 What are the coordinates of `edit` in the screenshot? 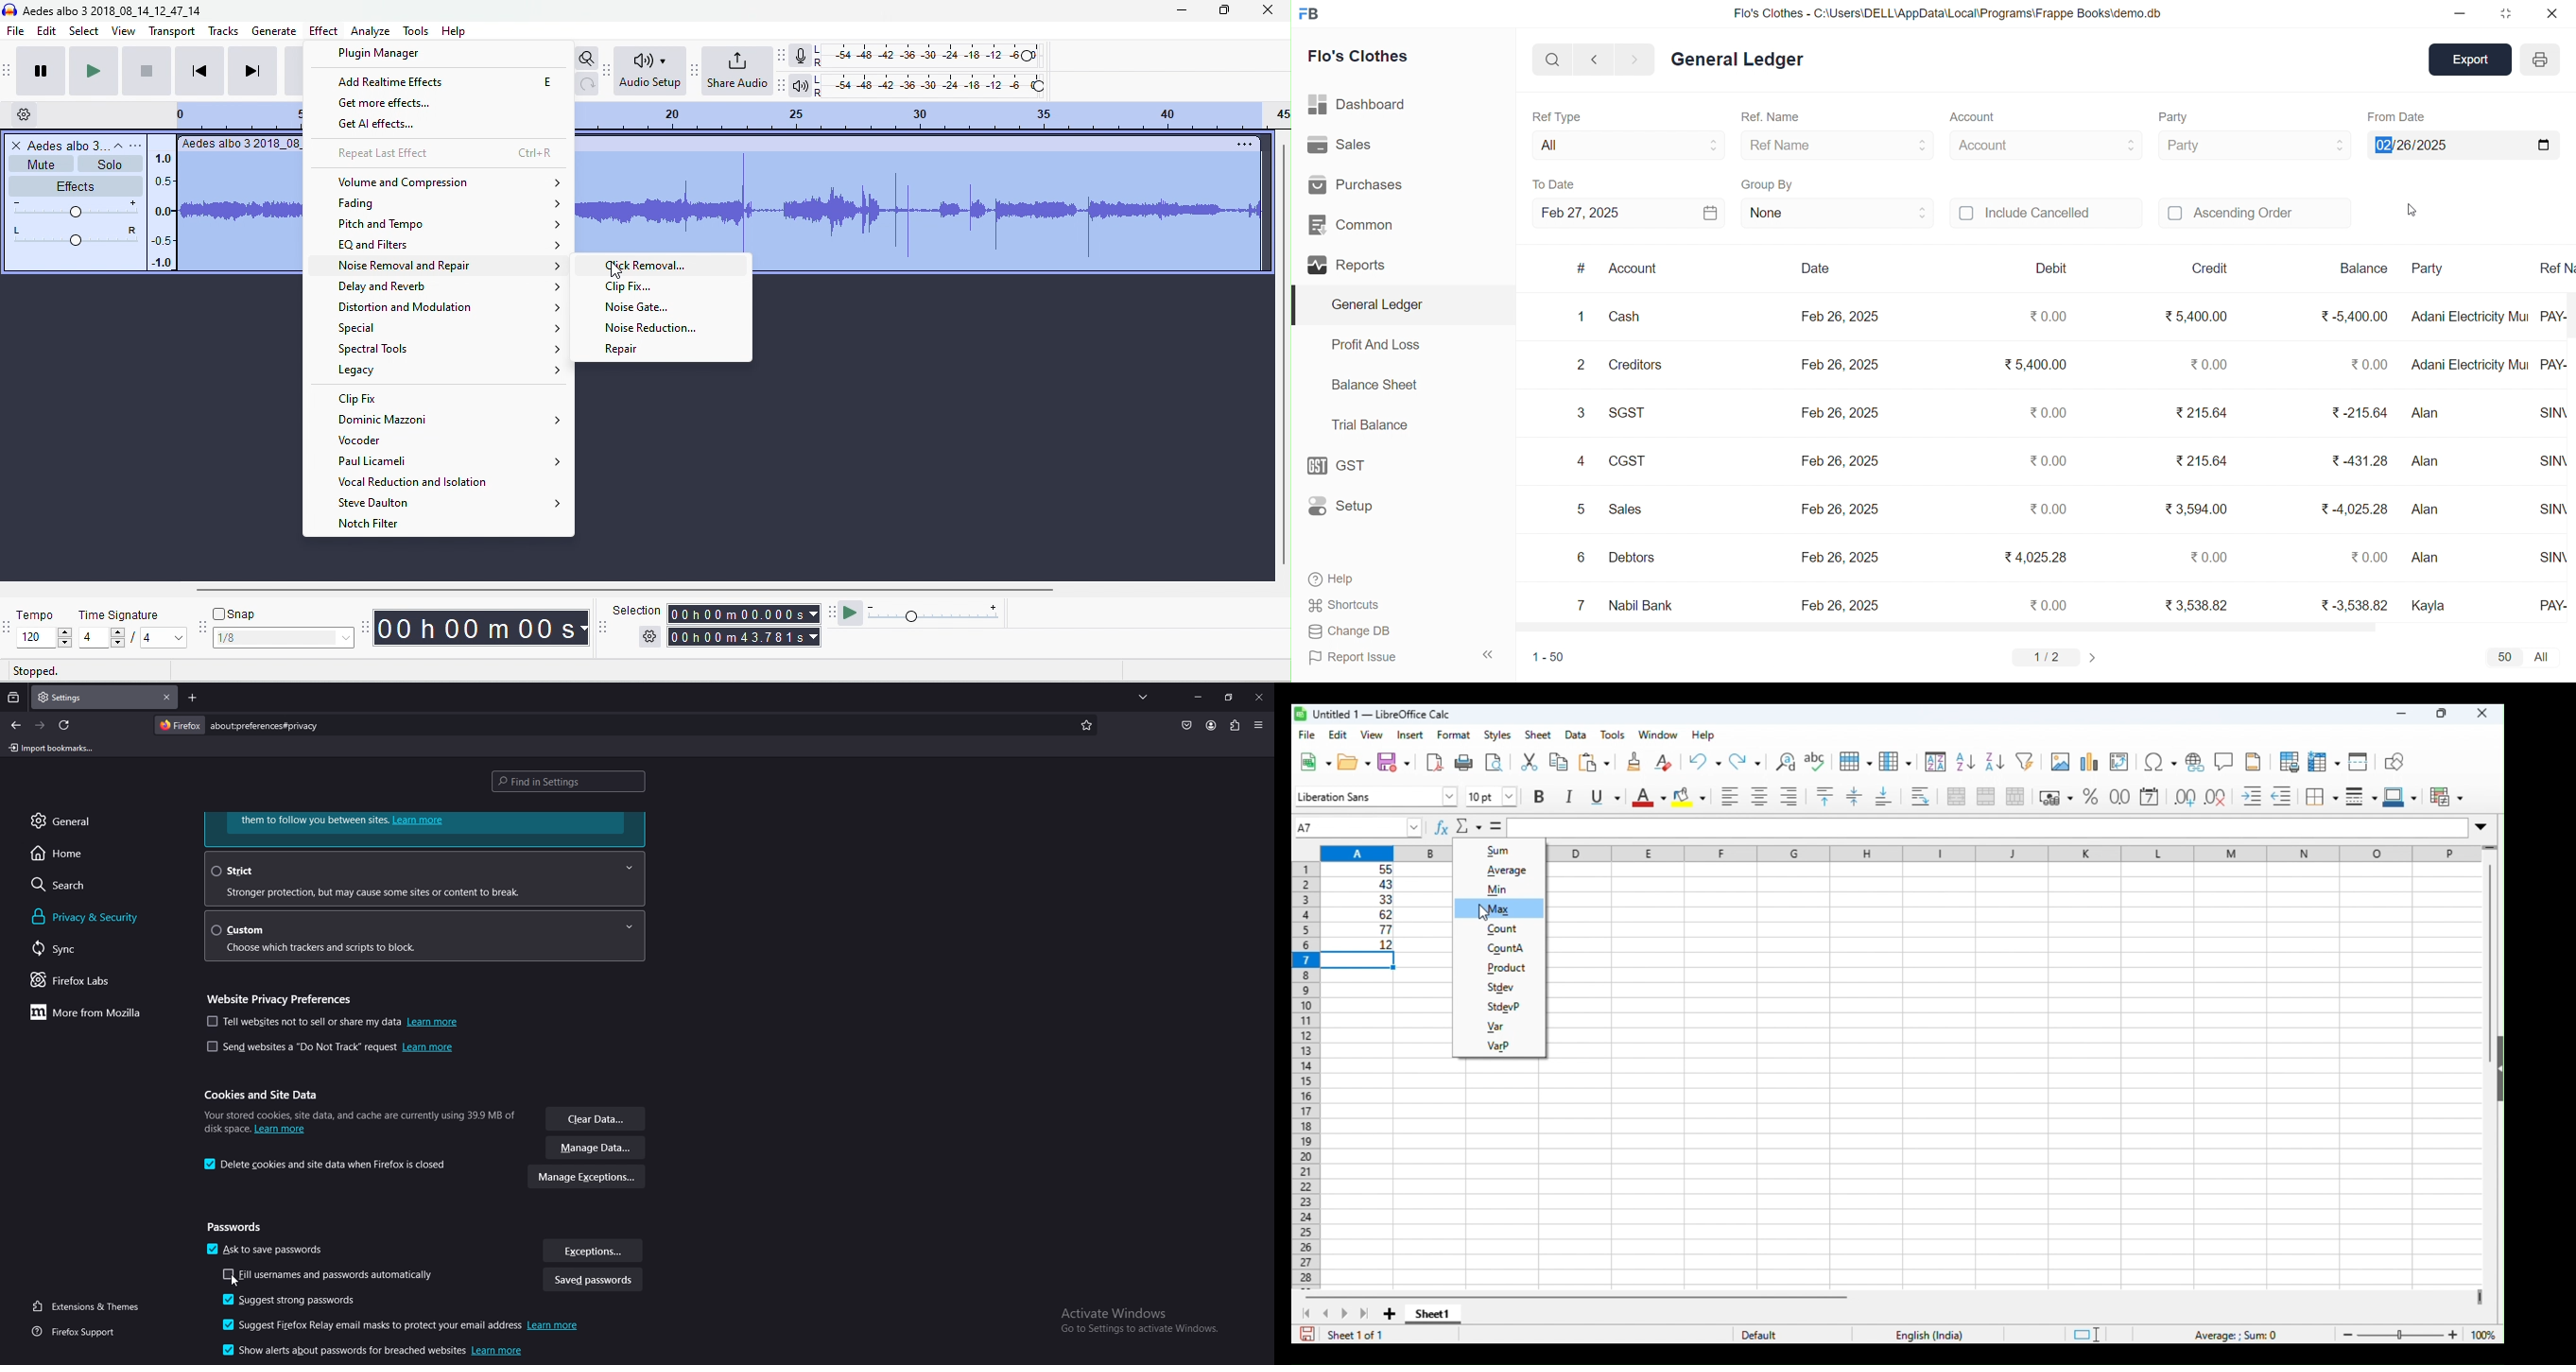 It's located at (1337, 734).